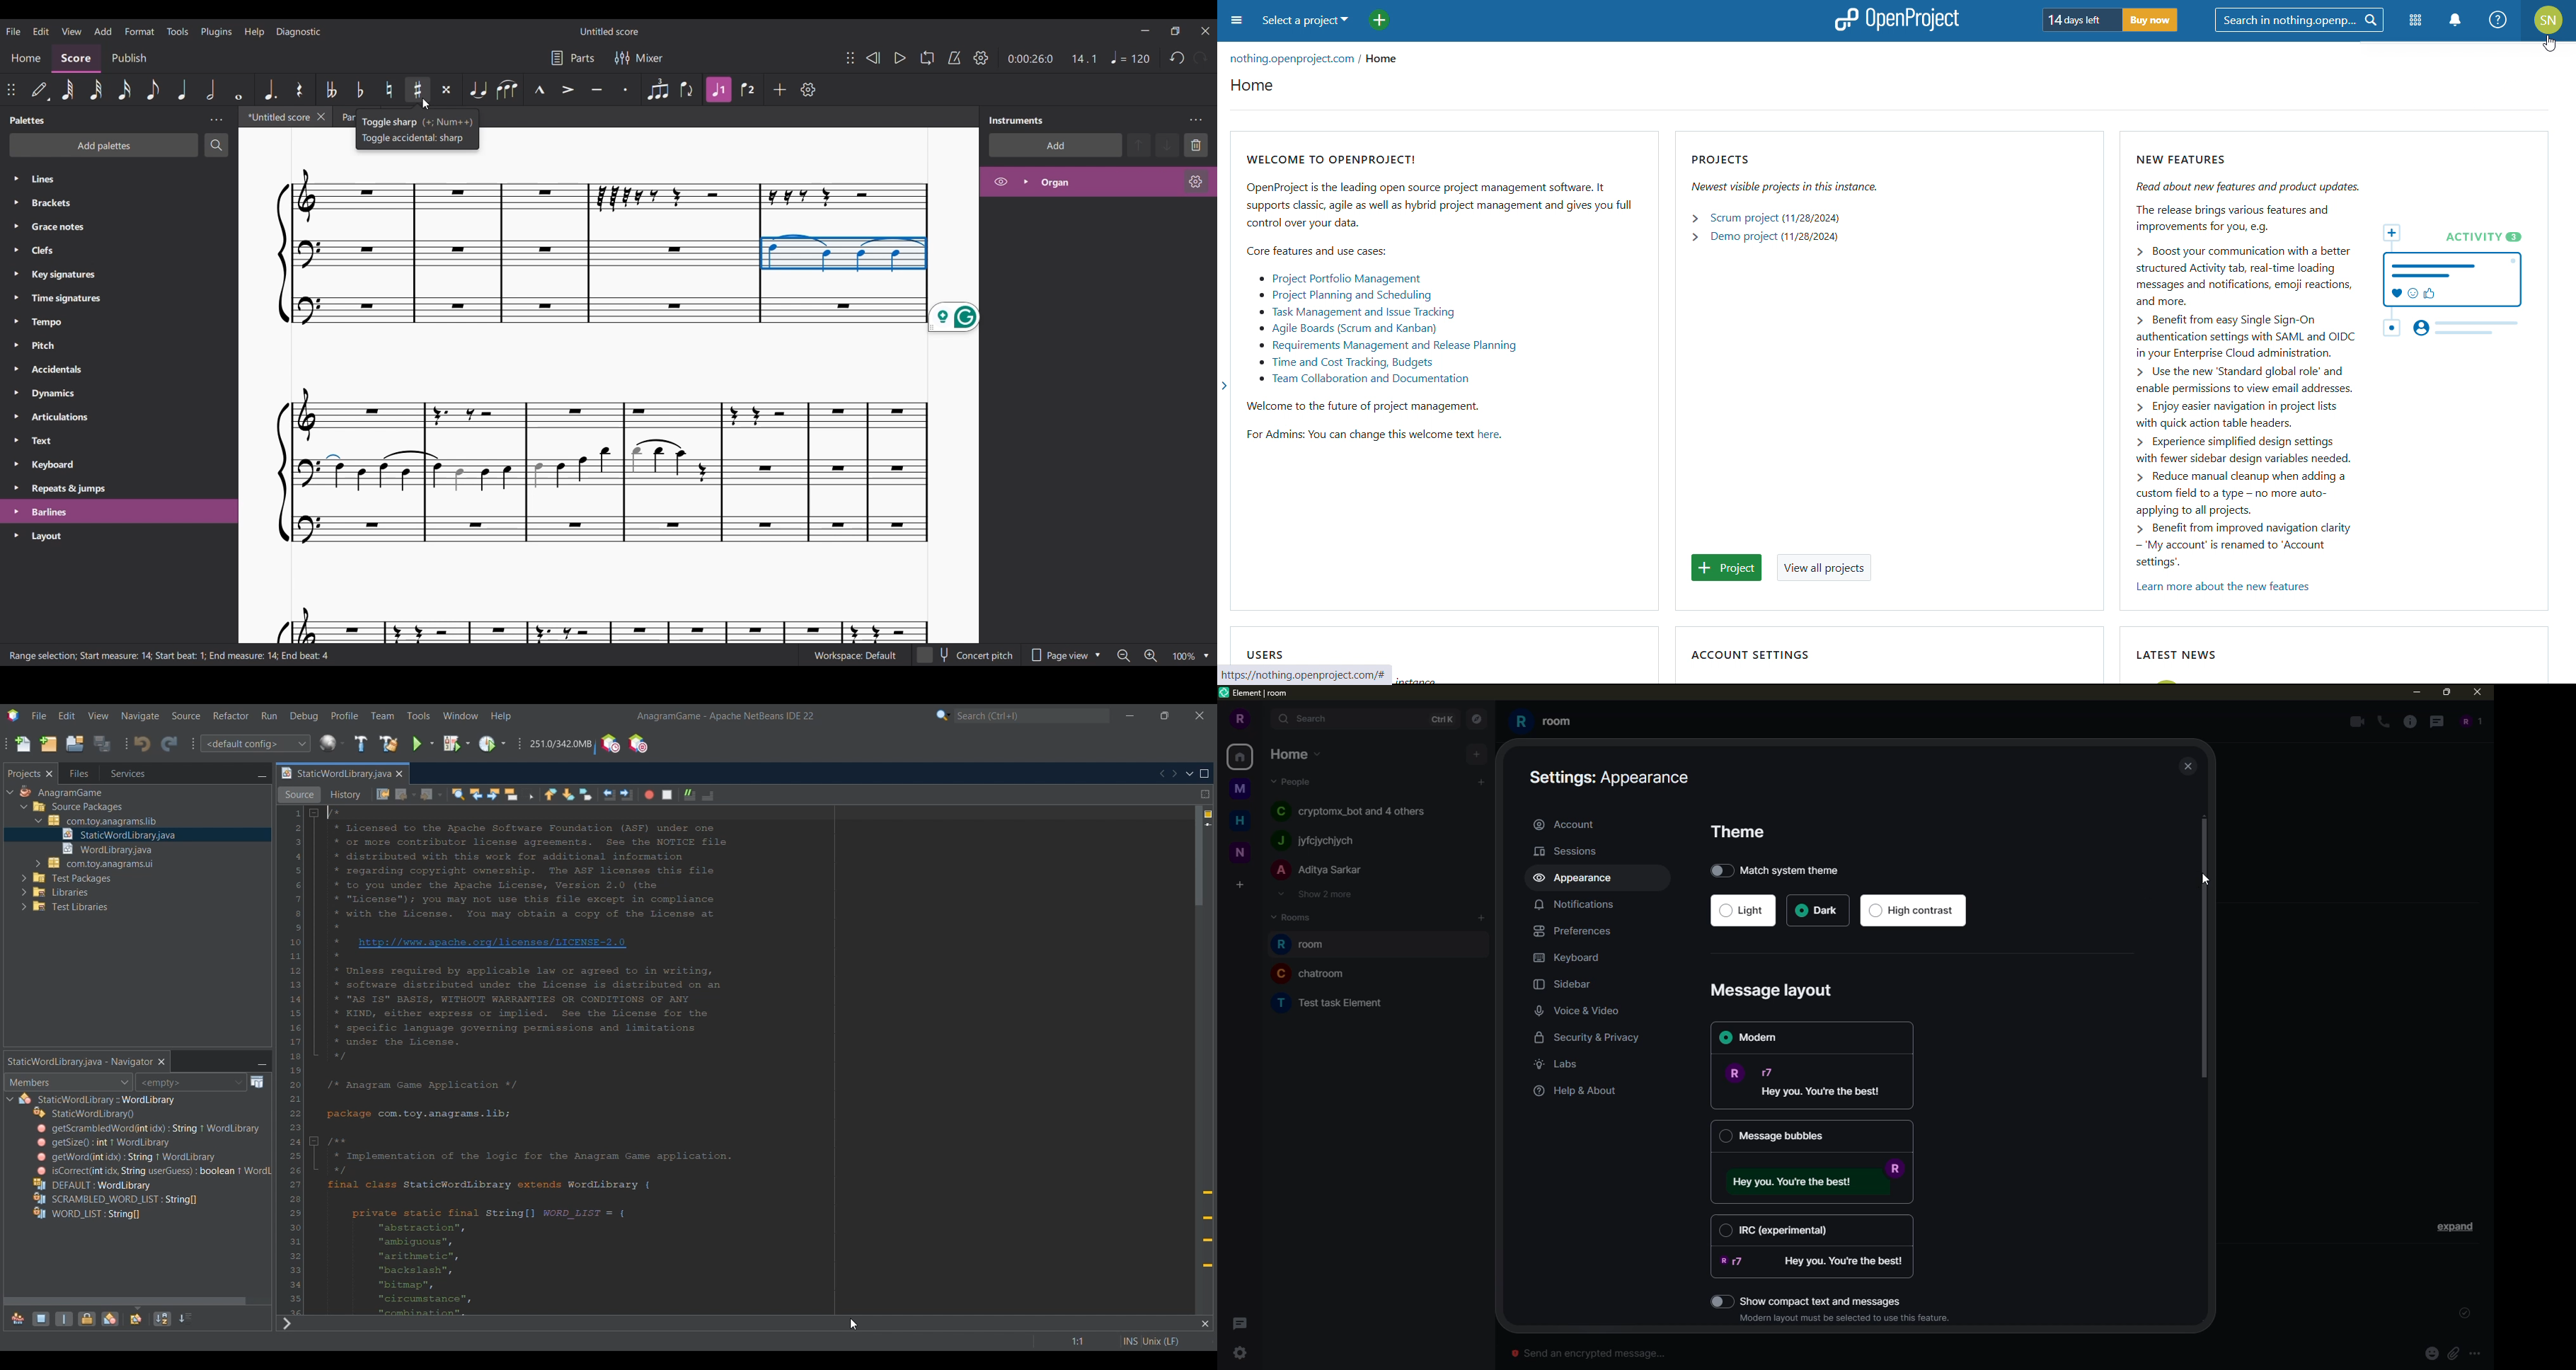 This screenshot has width=2576, height=1372. Describe the element at coordinates (1017, 119) in the screenshot. I see `Panel title` at that location.